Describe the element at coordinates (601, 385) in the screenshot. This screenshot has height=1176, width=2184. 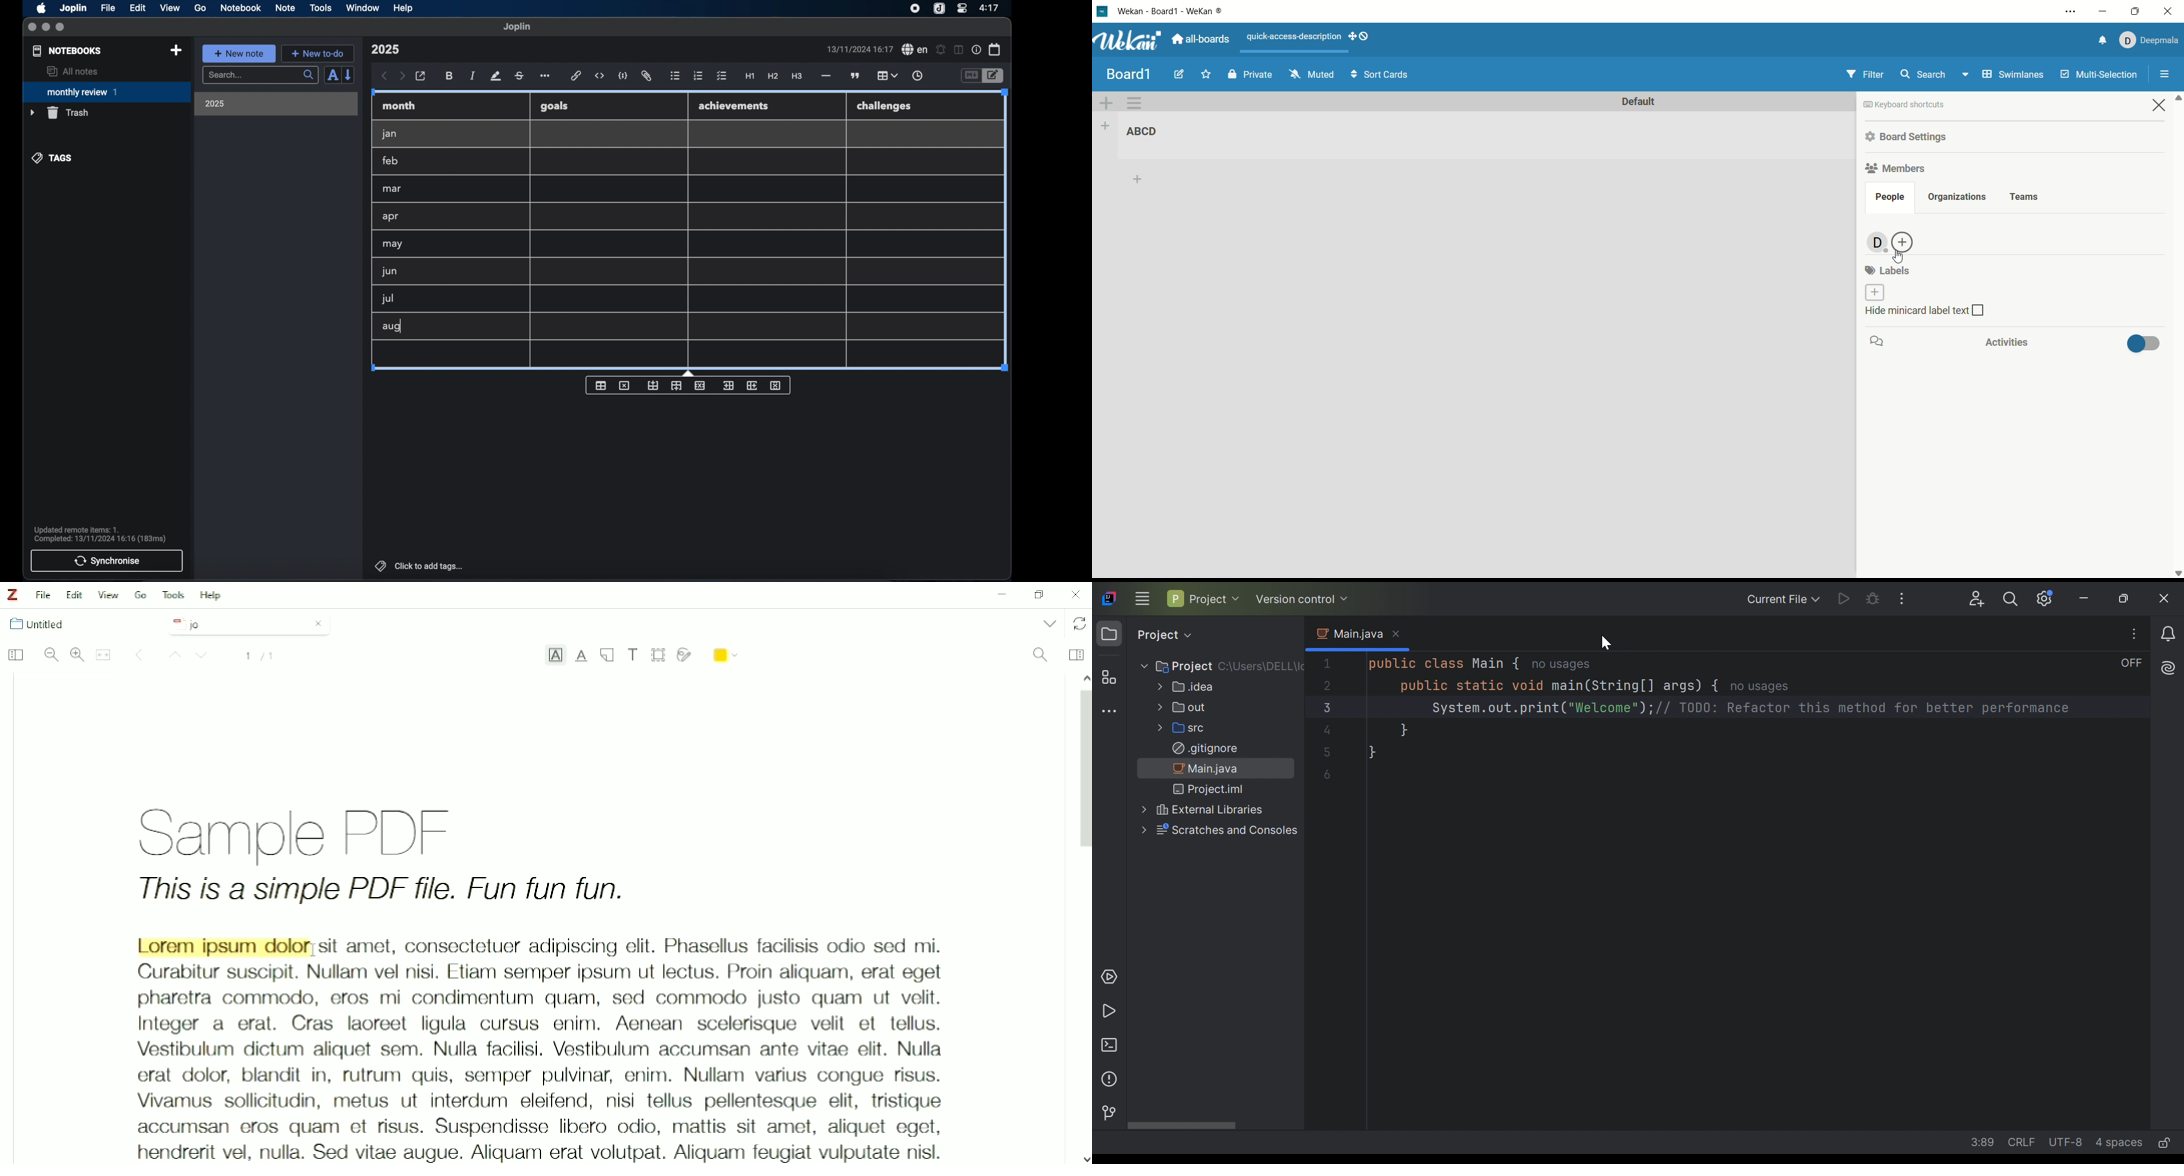
I see `insert table` at that location.